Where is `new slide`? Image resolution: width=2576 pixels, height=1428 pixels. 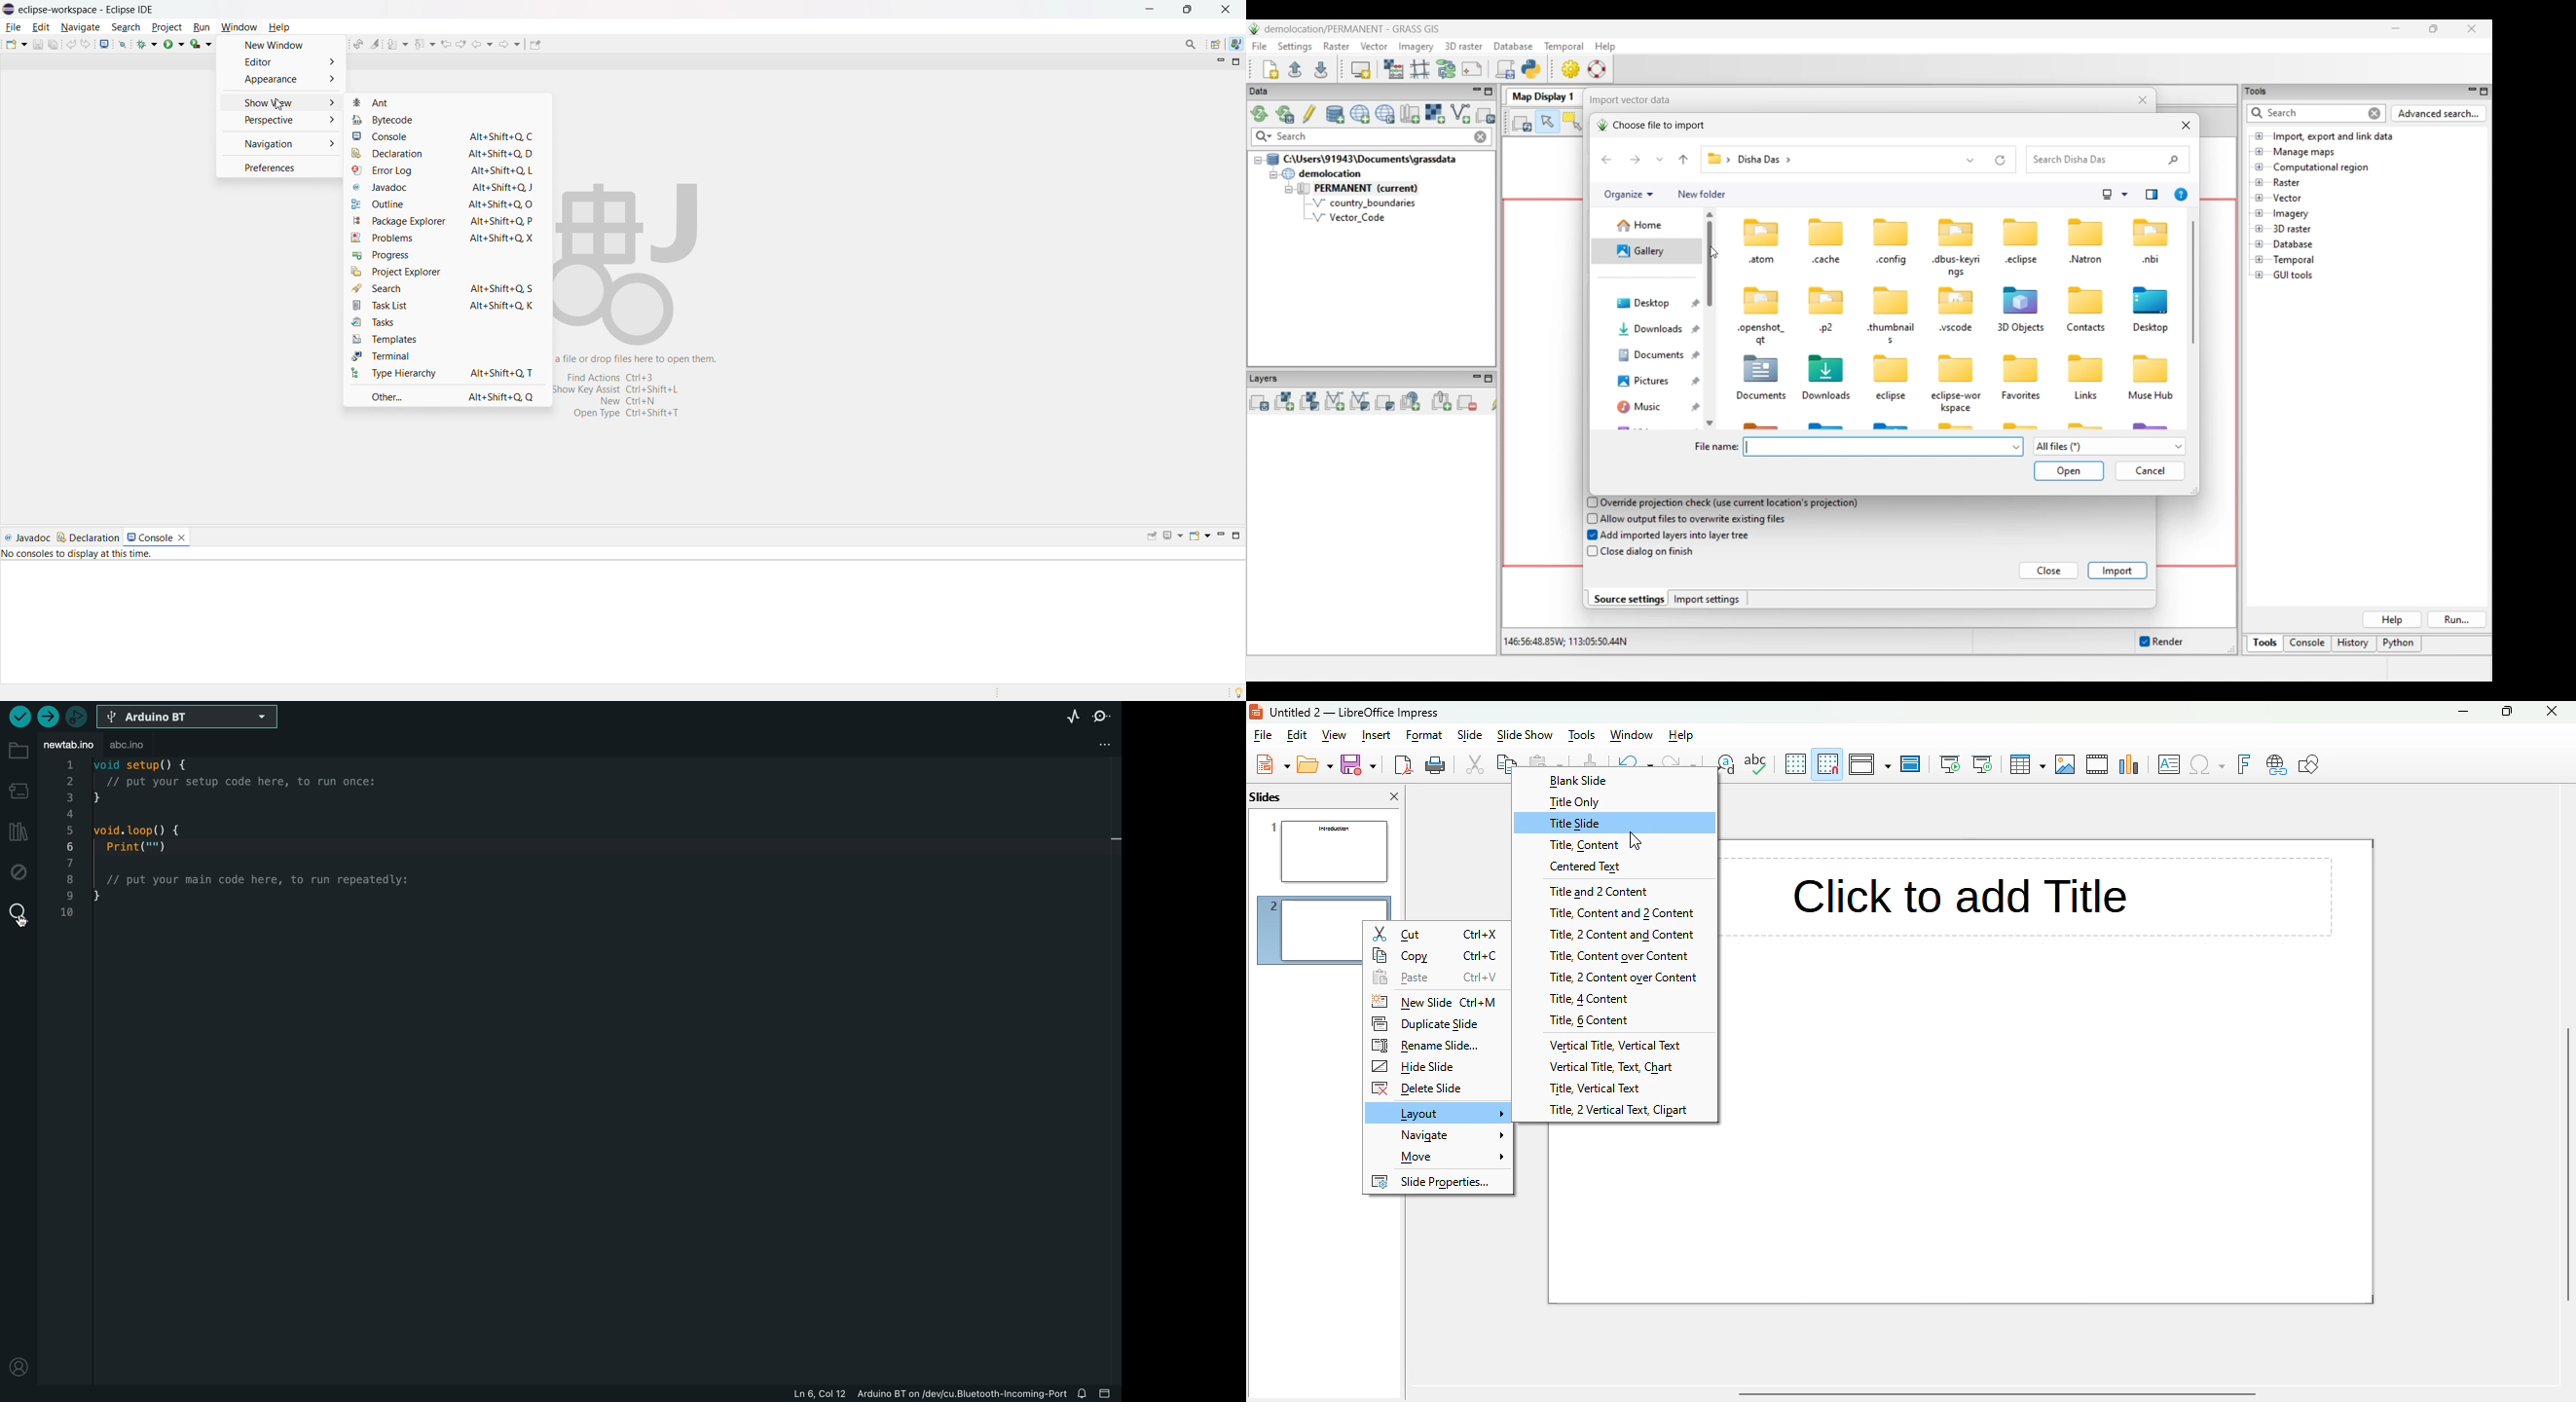 new slide is located at coordinates (1436, 1002).